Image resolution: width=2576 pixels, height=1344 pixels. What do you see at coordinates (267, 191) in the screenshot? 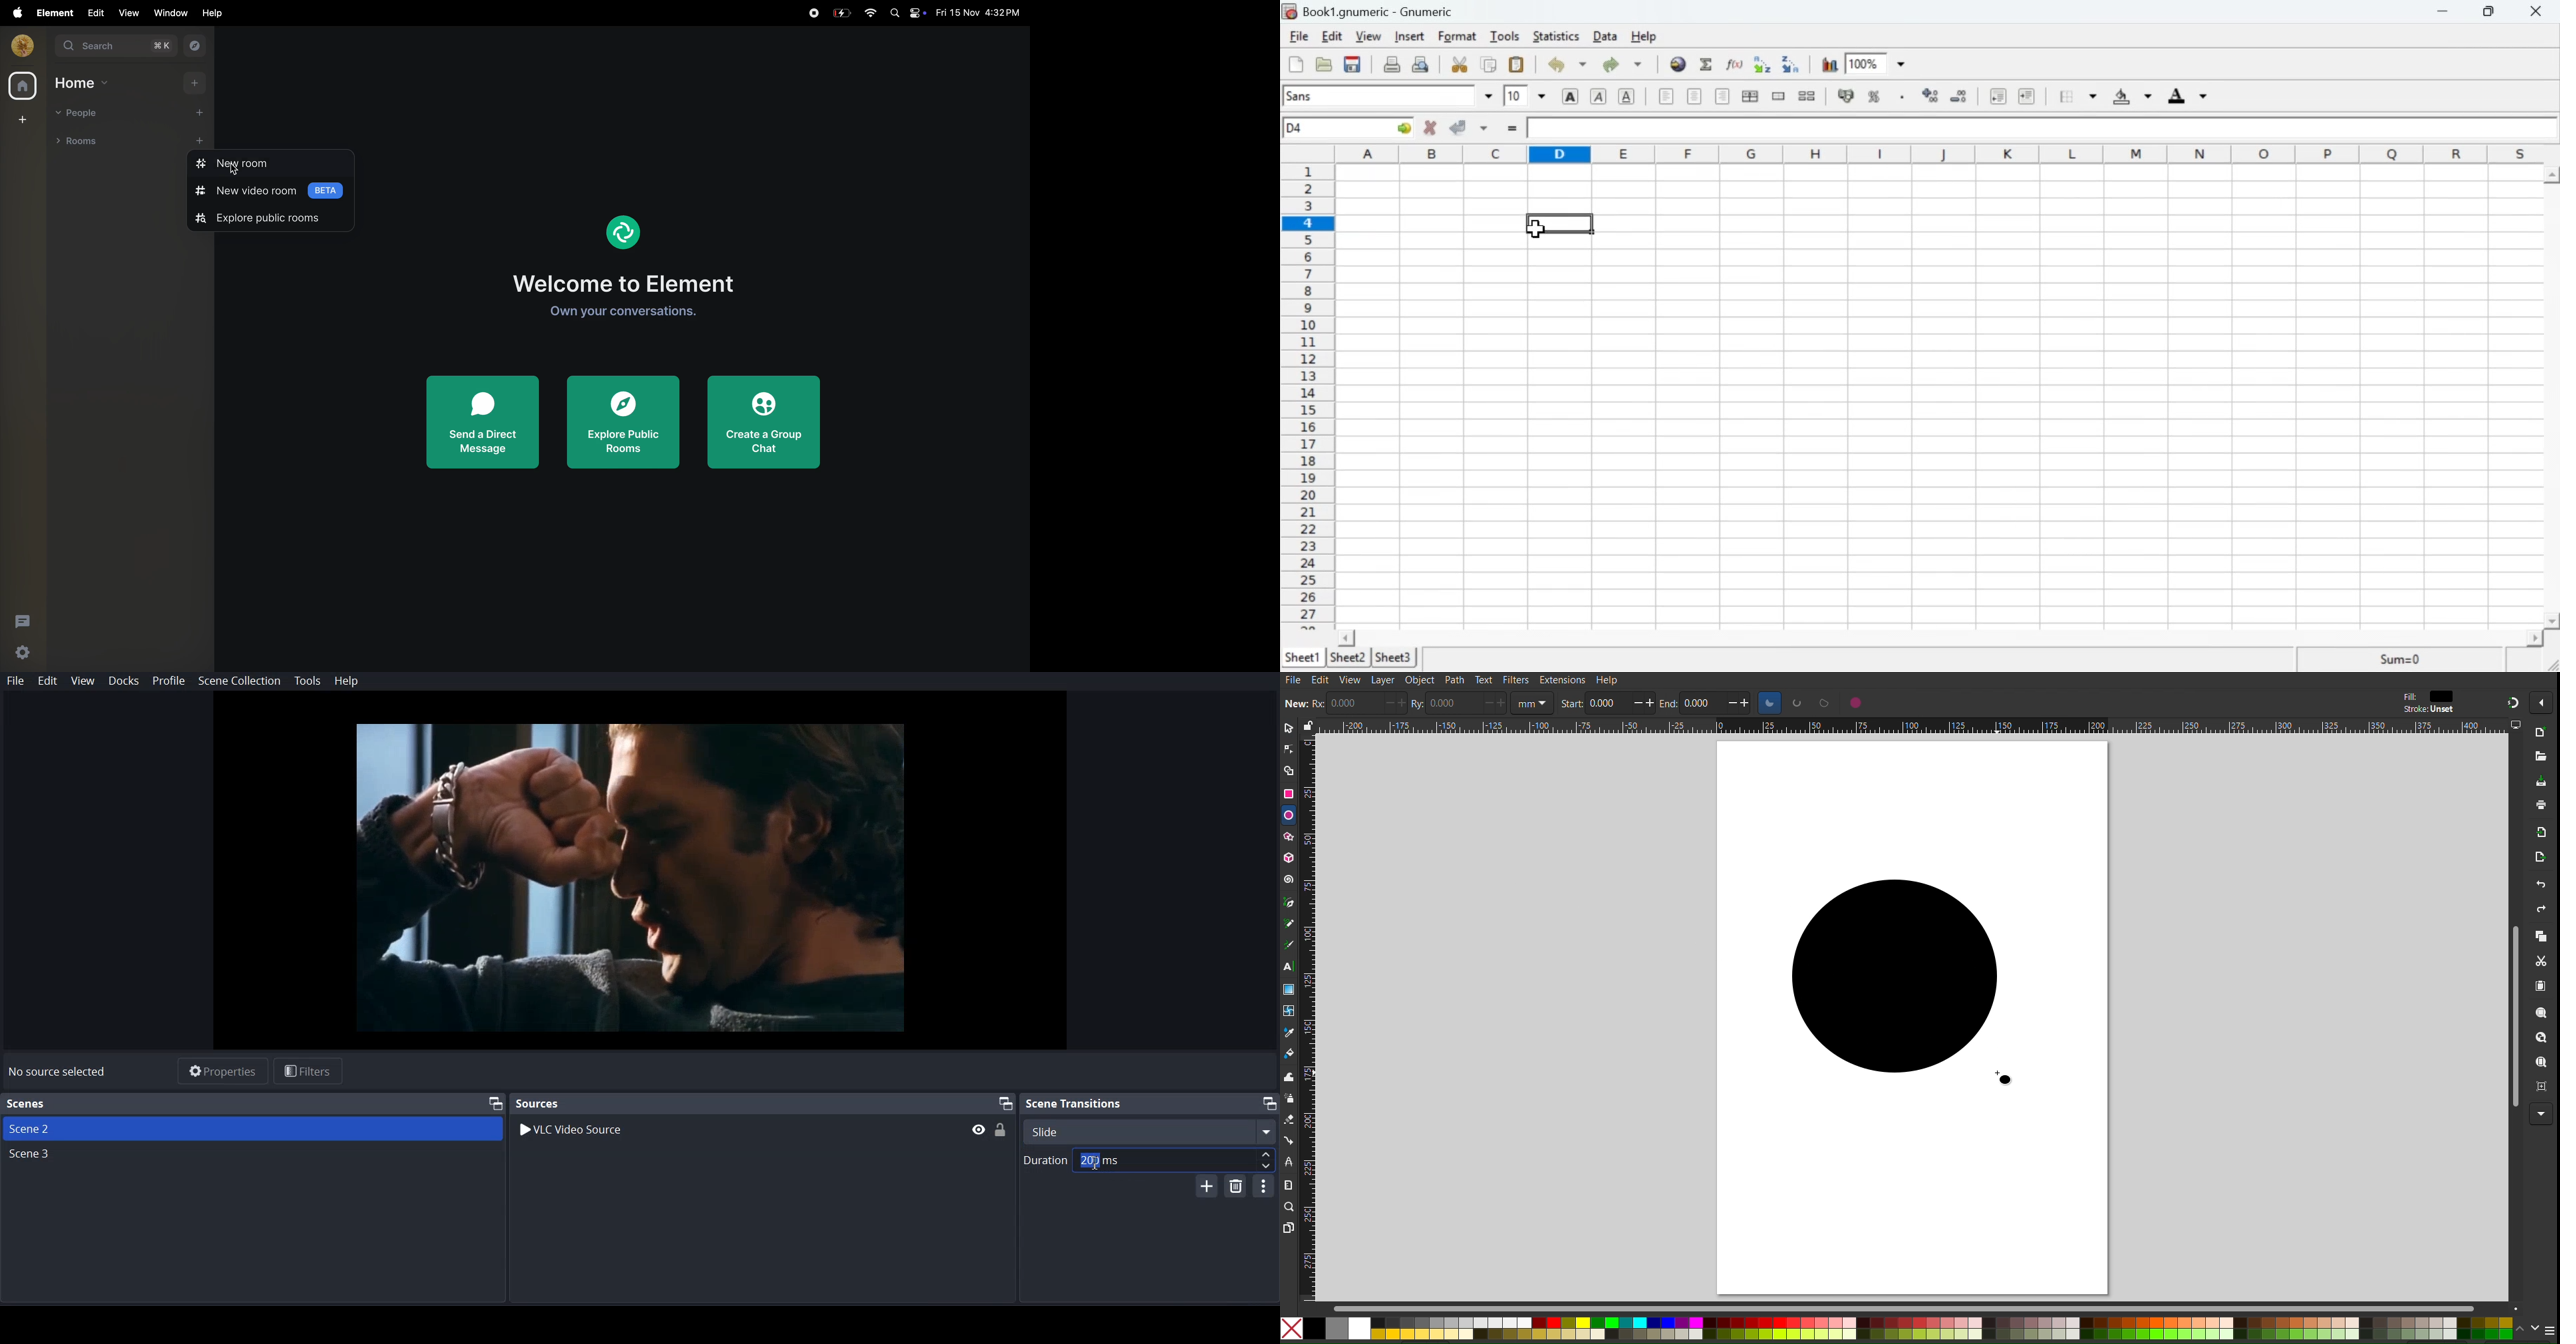
I see `new video room` at bounding box center [267, 191].